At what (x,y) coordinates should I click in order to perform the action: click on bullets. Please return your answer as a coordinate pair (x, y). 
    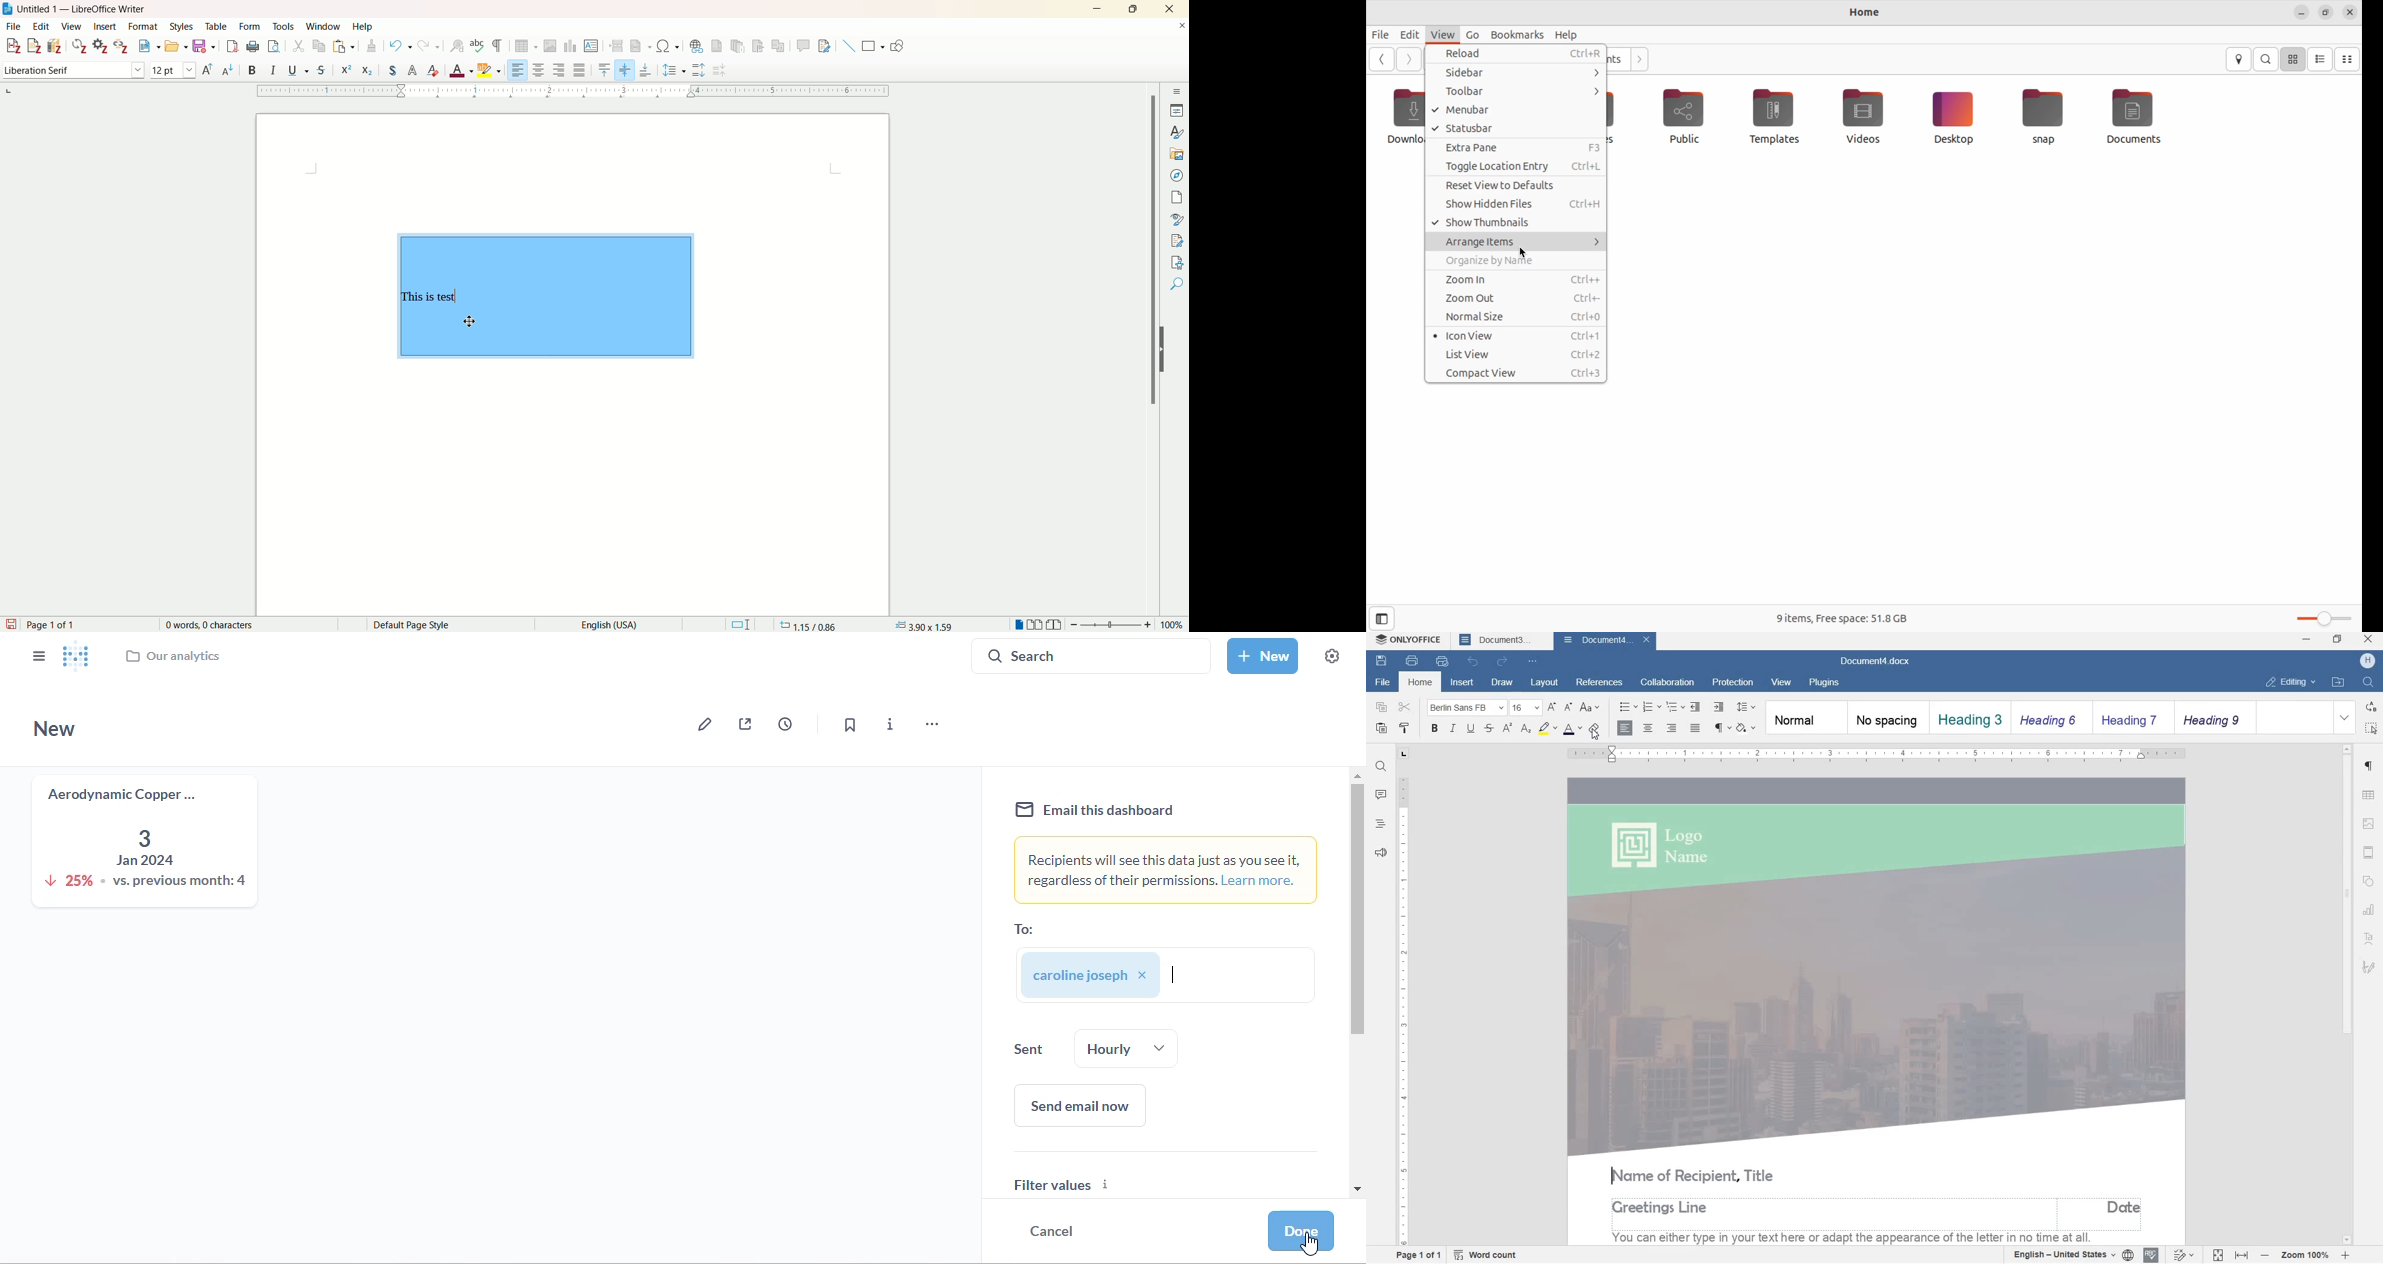
    Looking at the image, I should click on (1627, 709).